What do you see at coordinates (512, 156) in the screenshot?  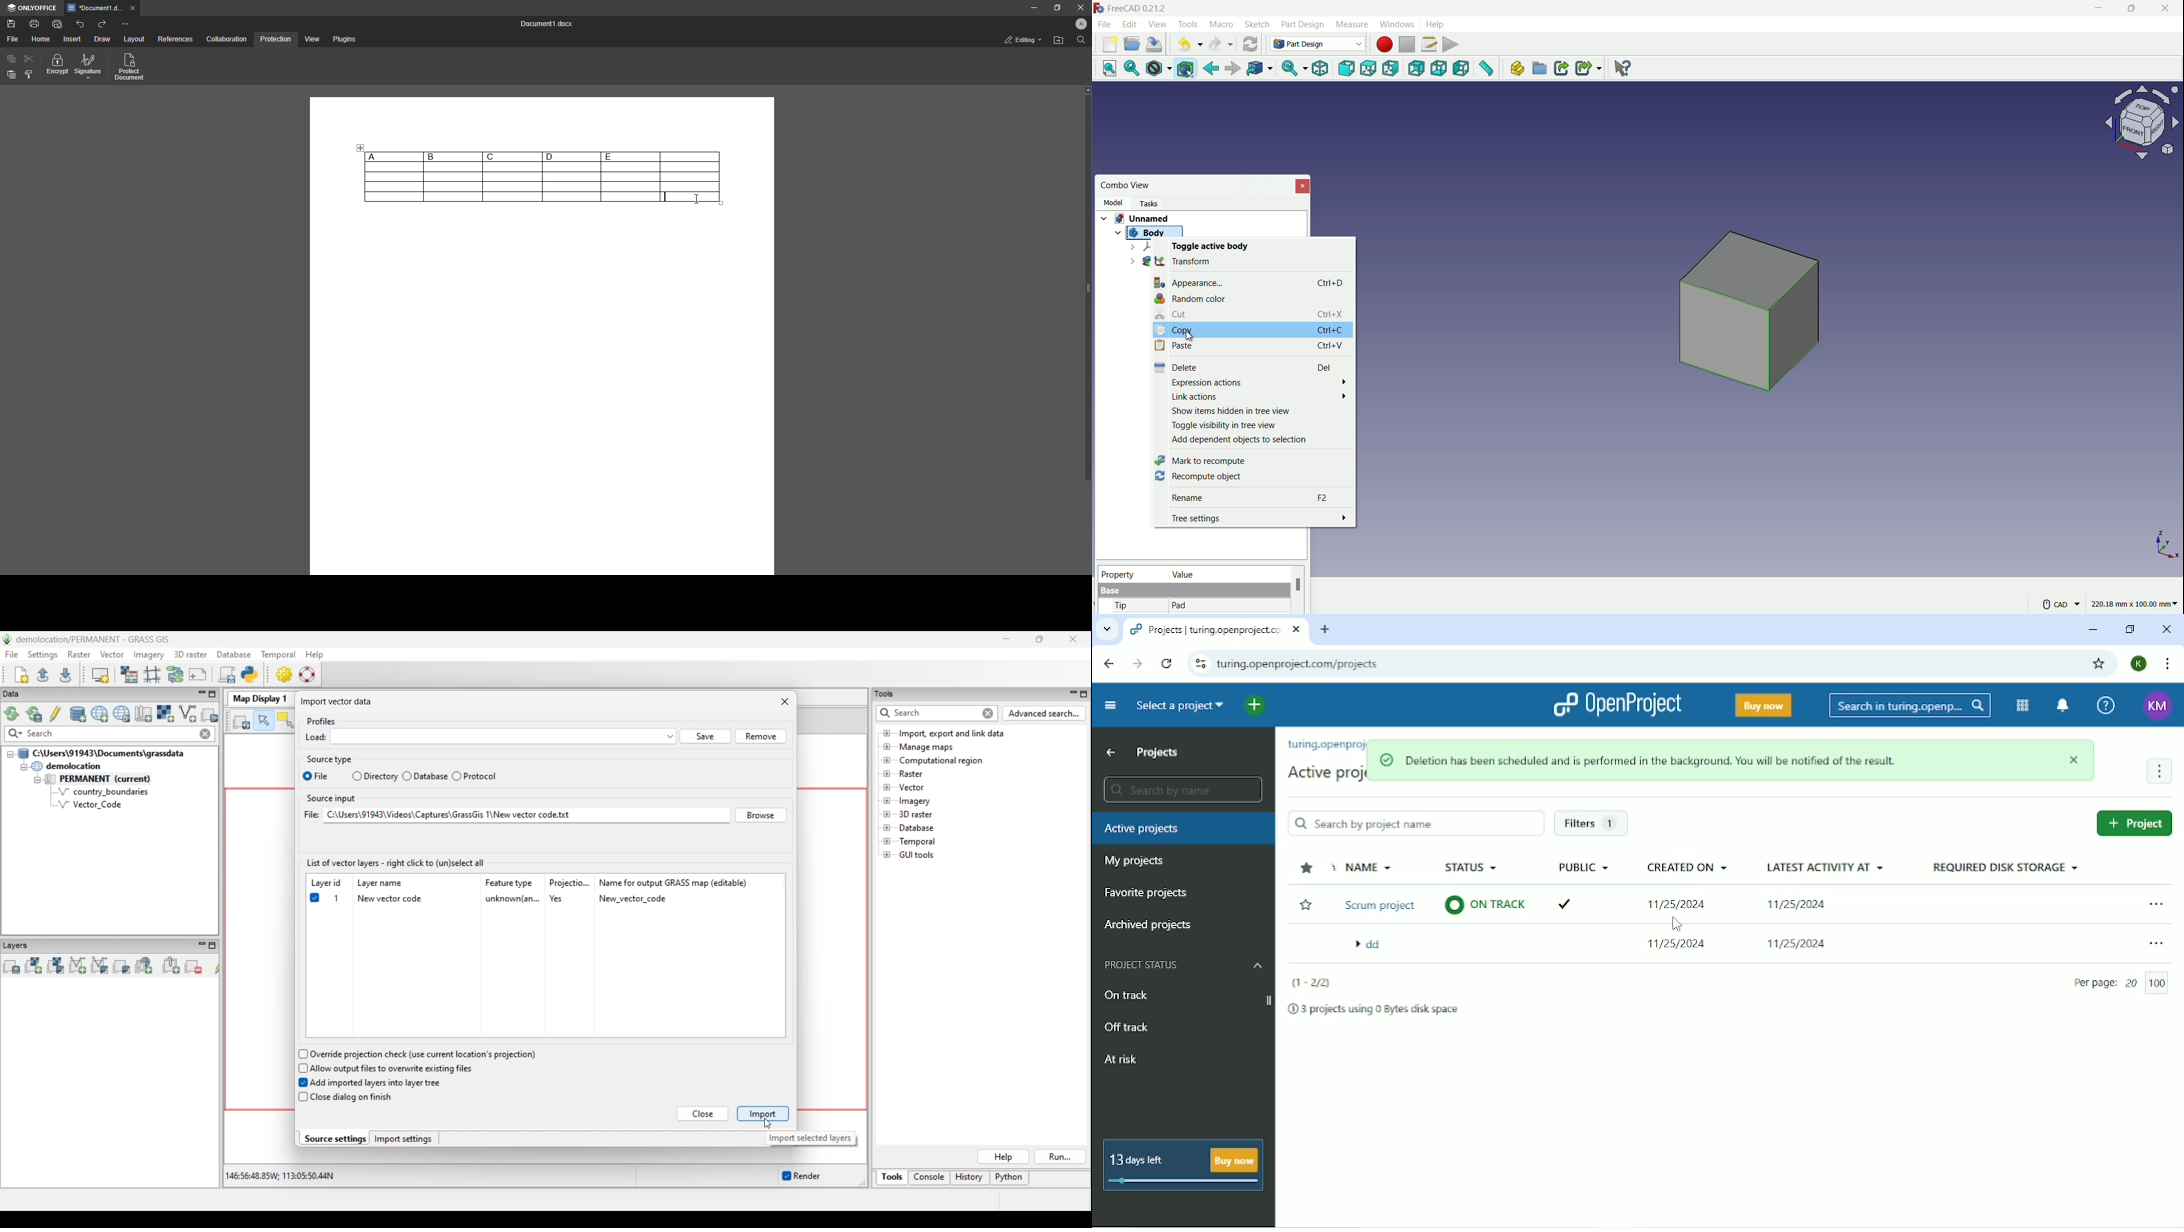 I see `C` at bounding box center [512, 156].